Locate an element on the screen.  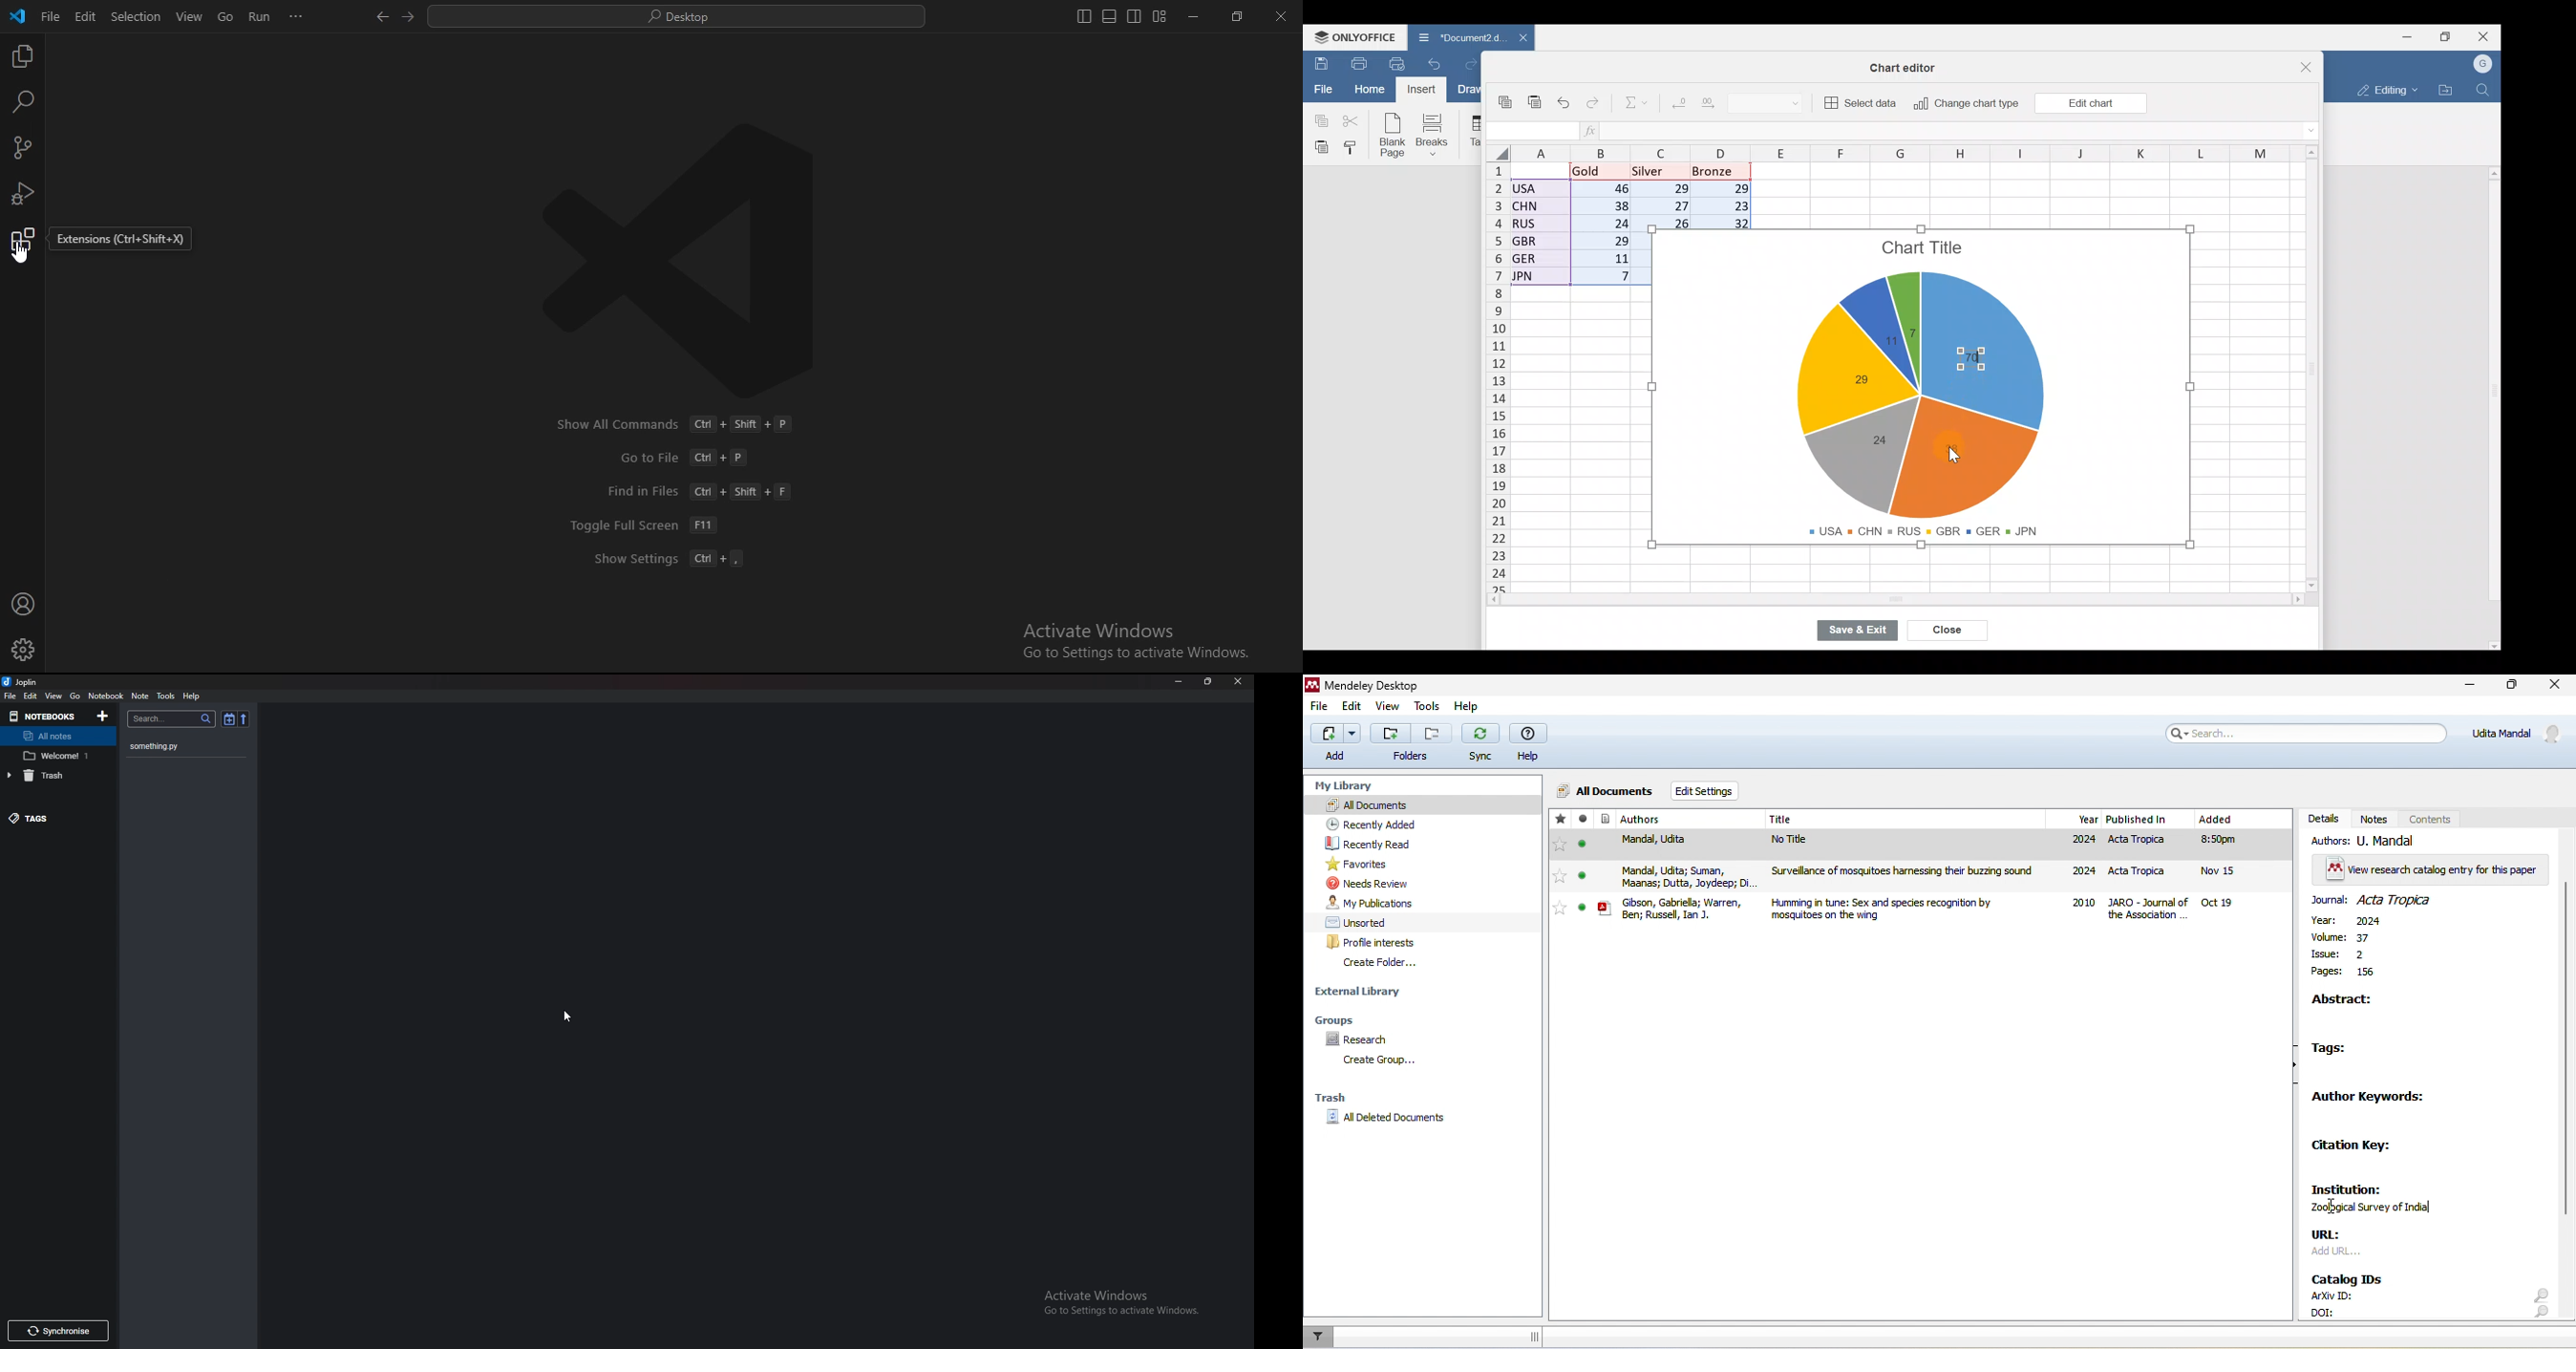
title is located at coordinates (1364, 684).